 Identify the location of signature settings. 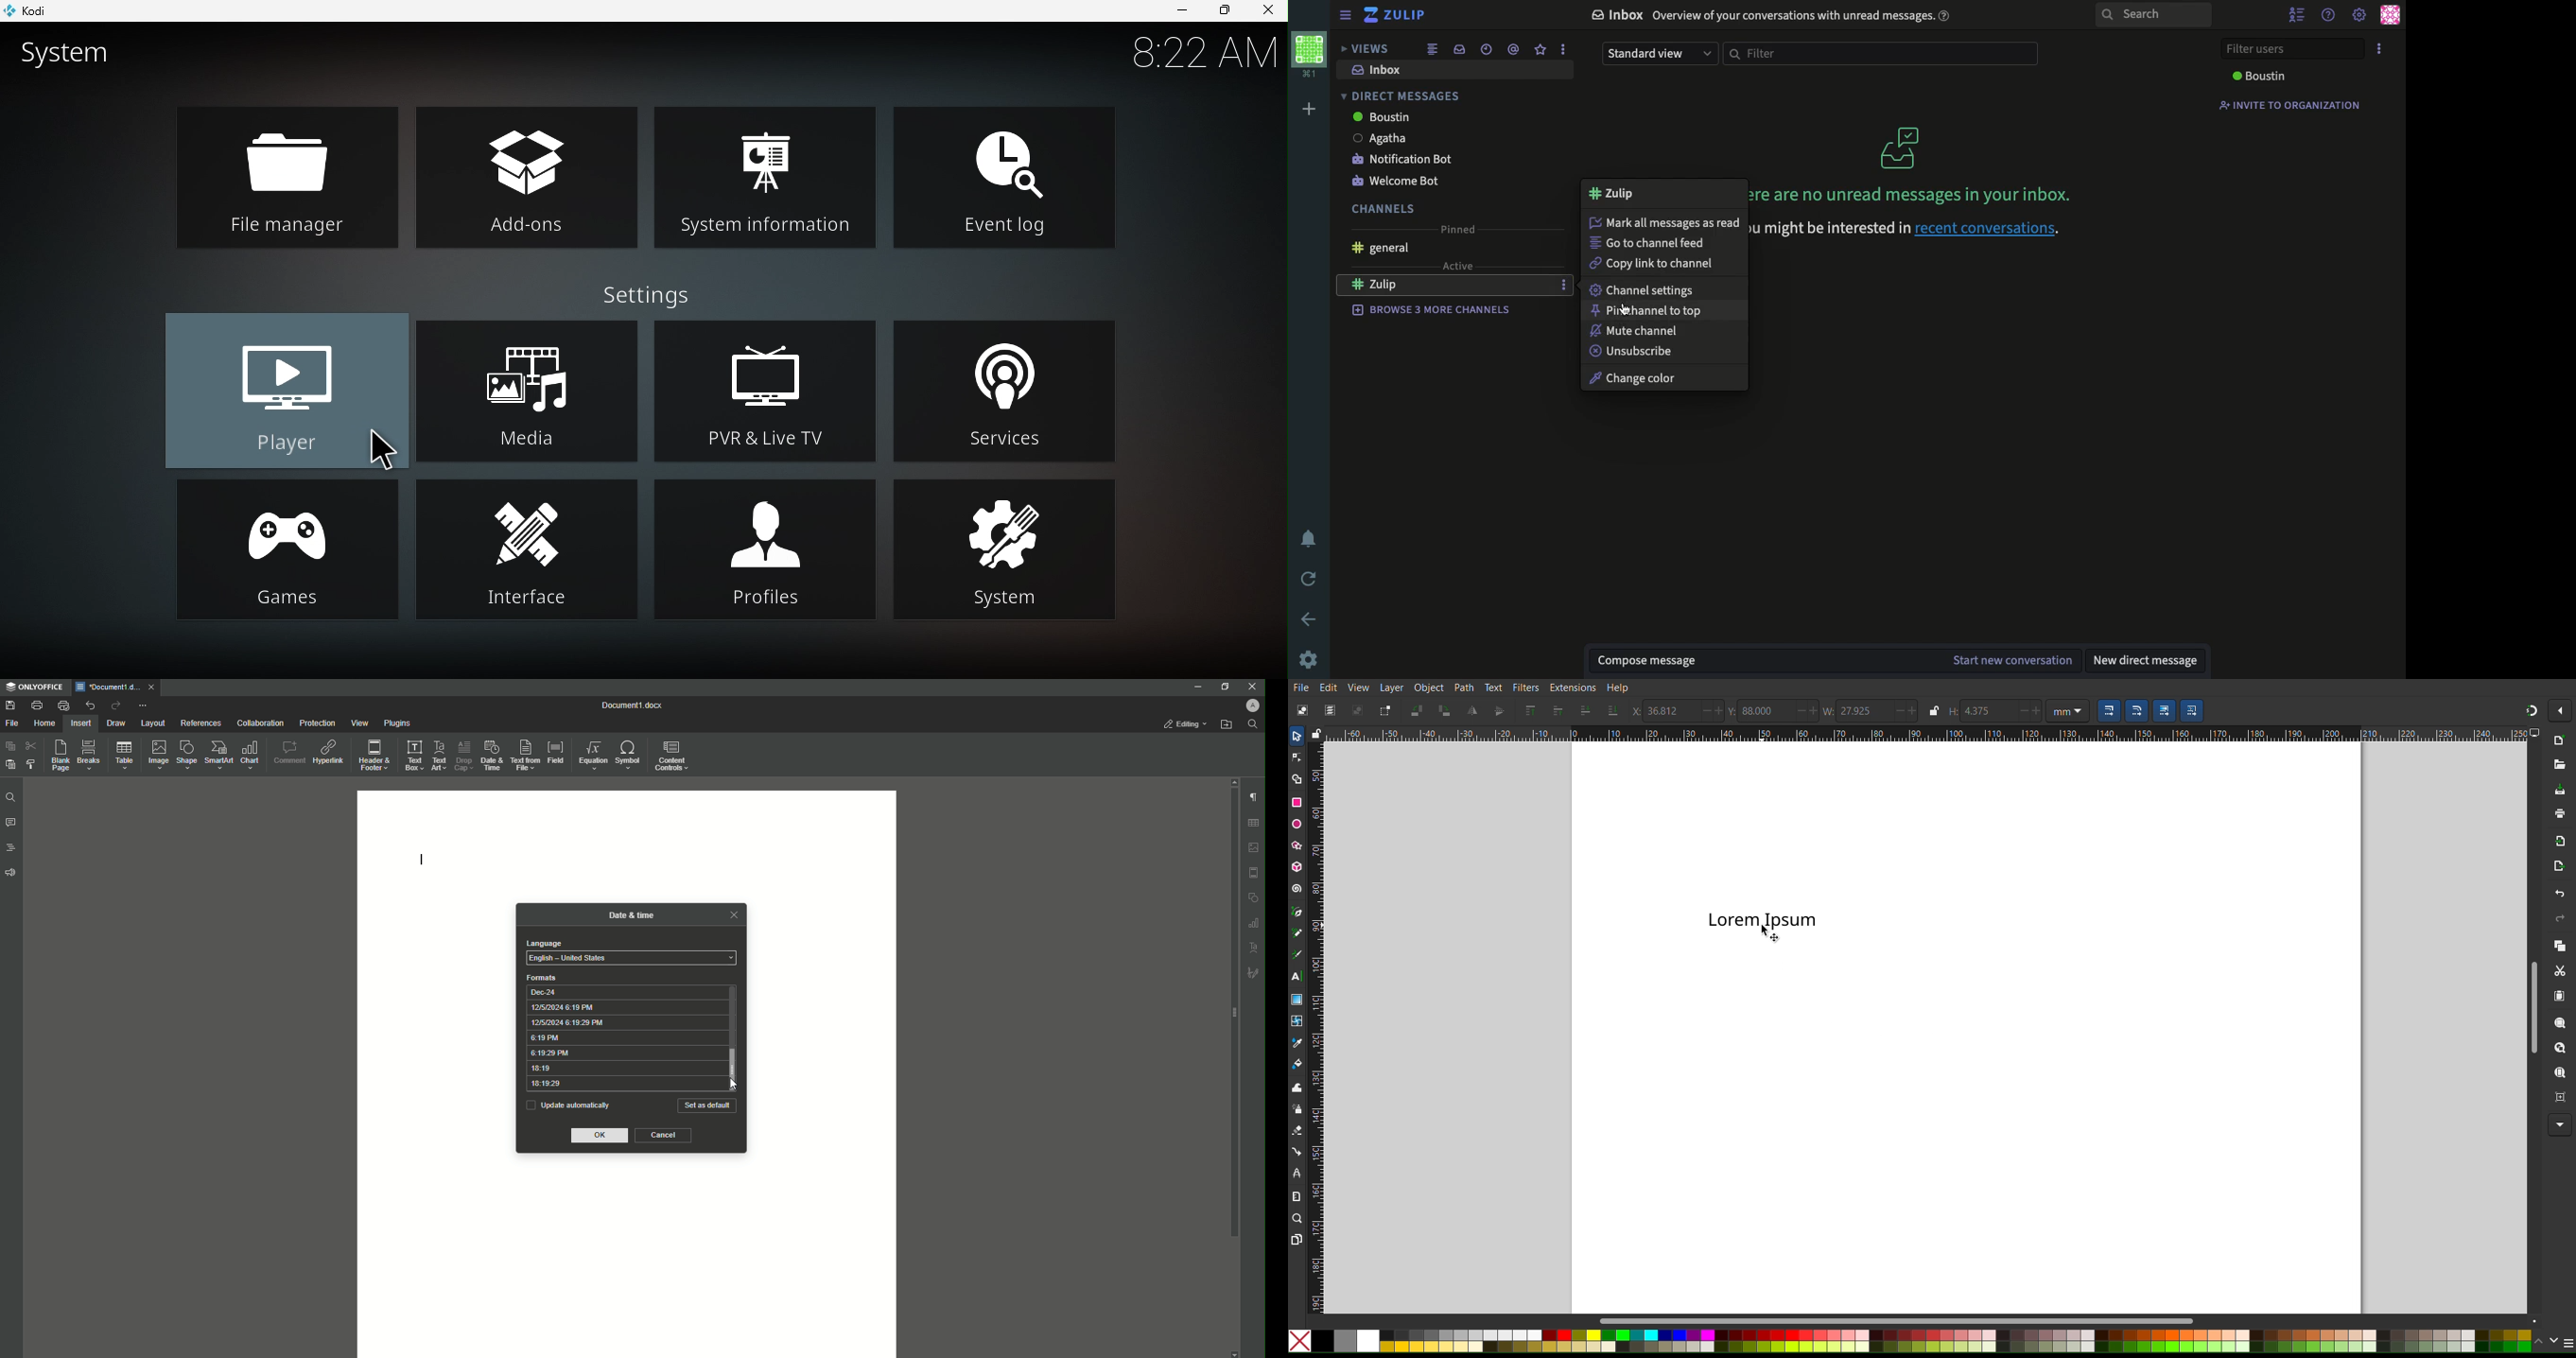
(1253, 972).